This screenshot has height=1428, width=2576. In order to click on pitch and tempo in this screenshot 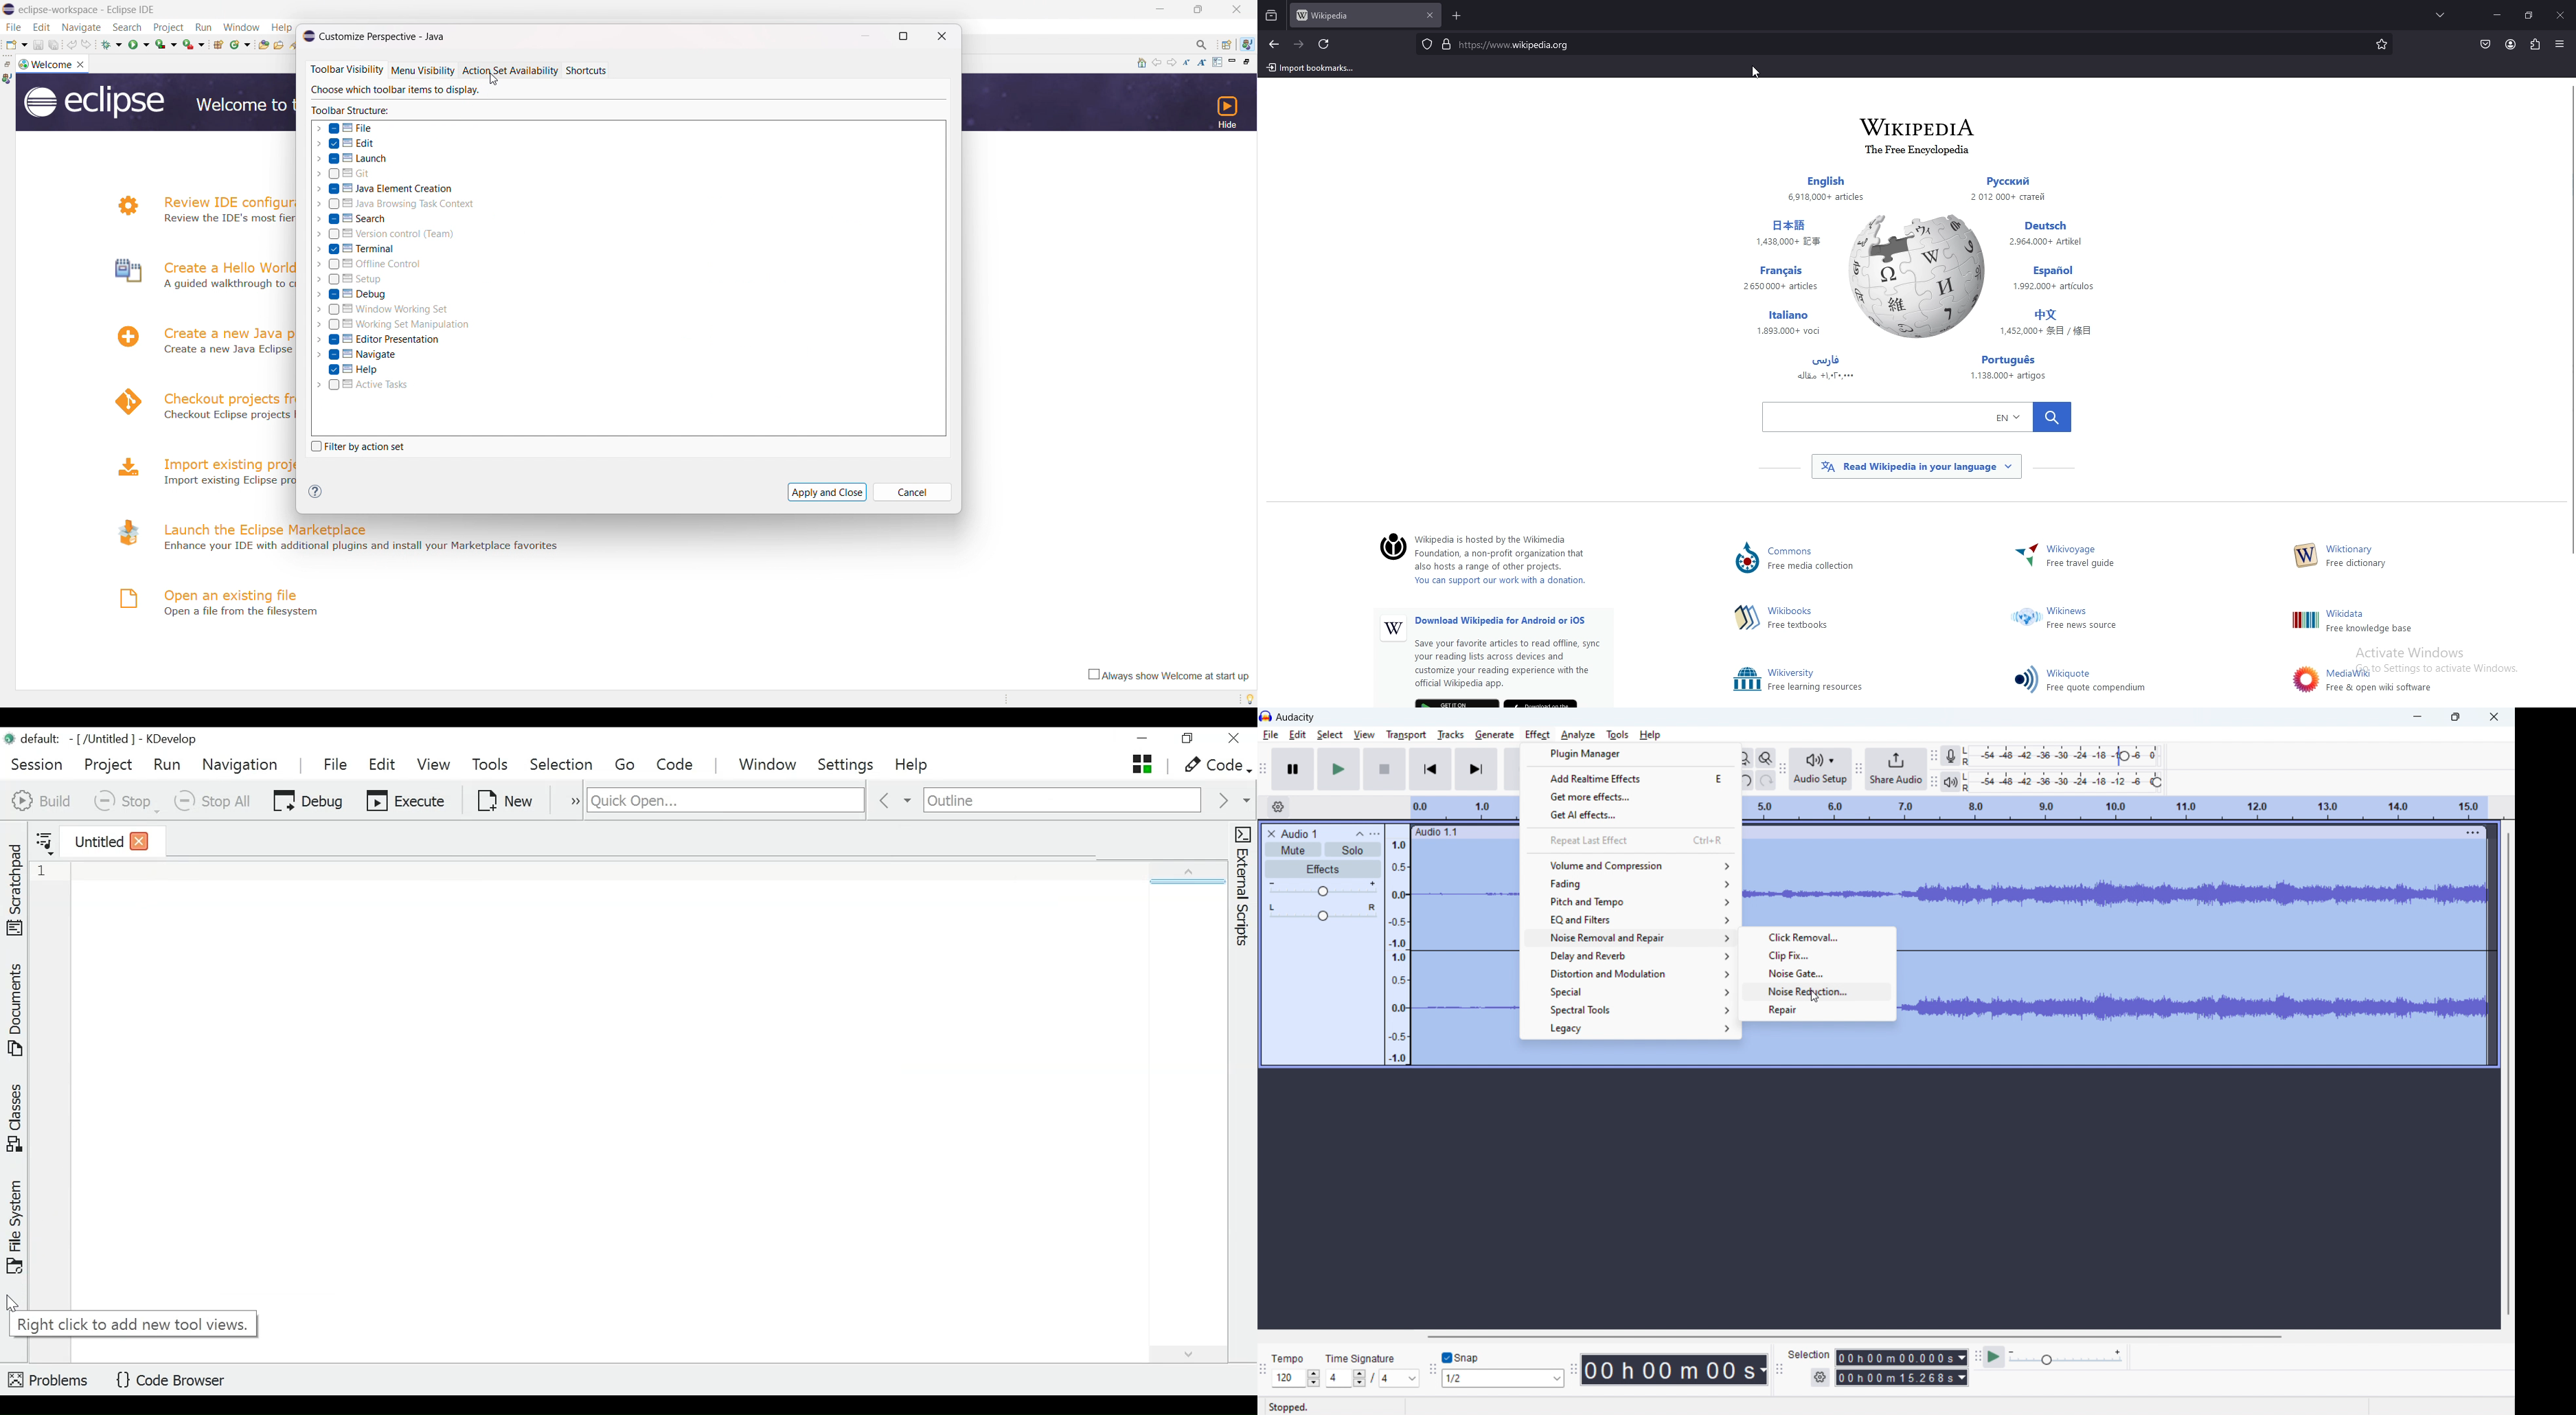, I will do `click(1629, 901)`.